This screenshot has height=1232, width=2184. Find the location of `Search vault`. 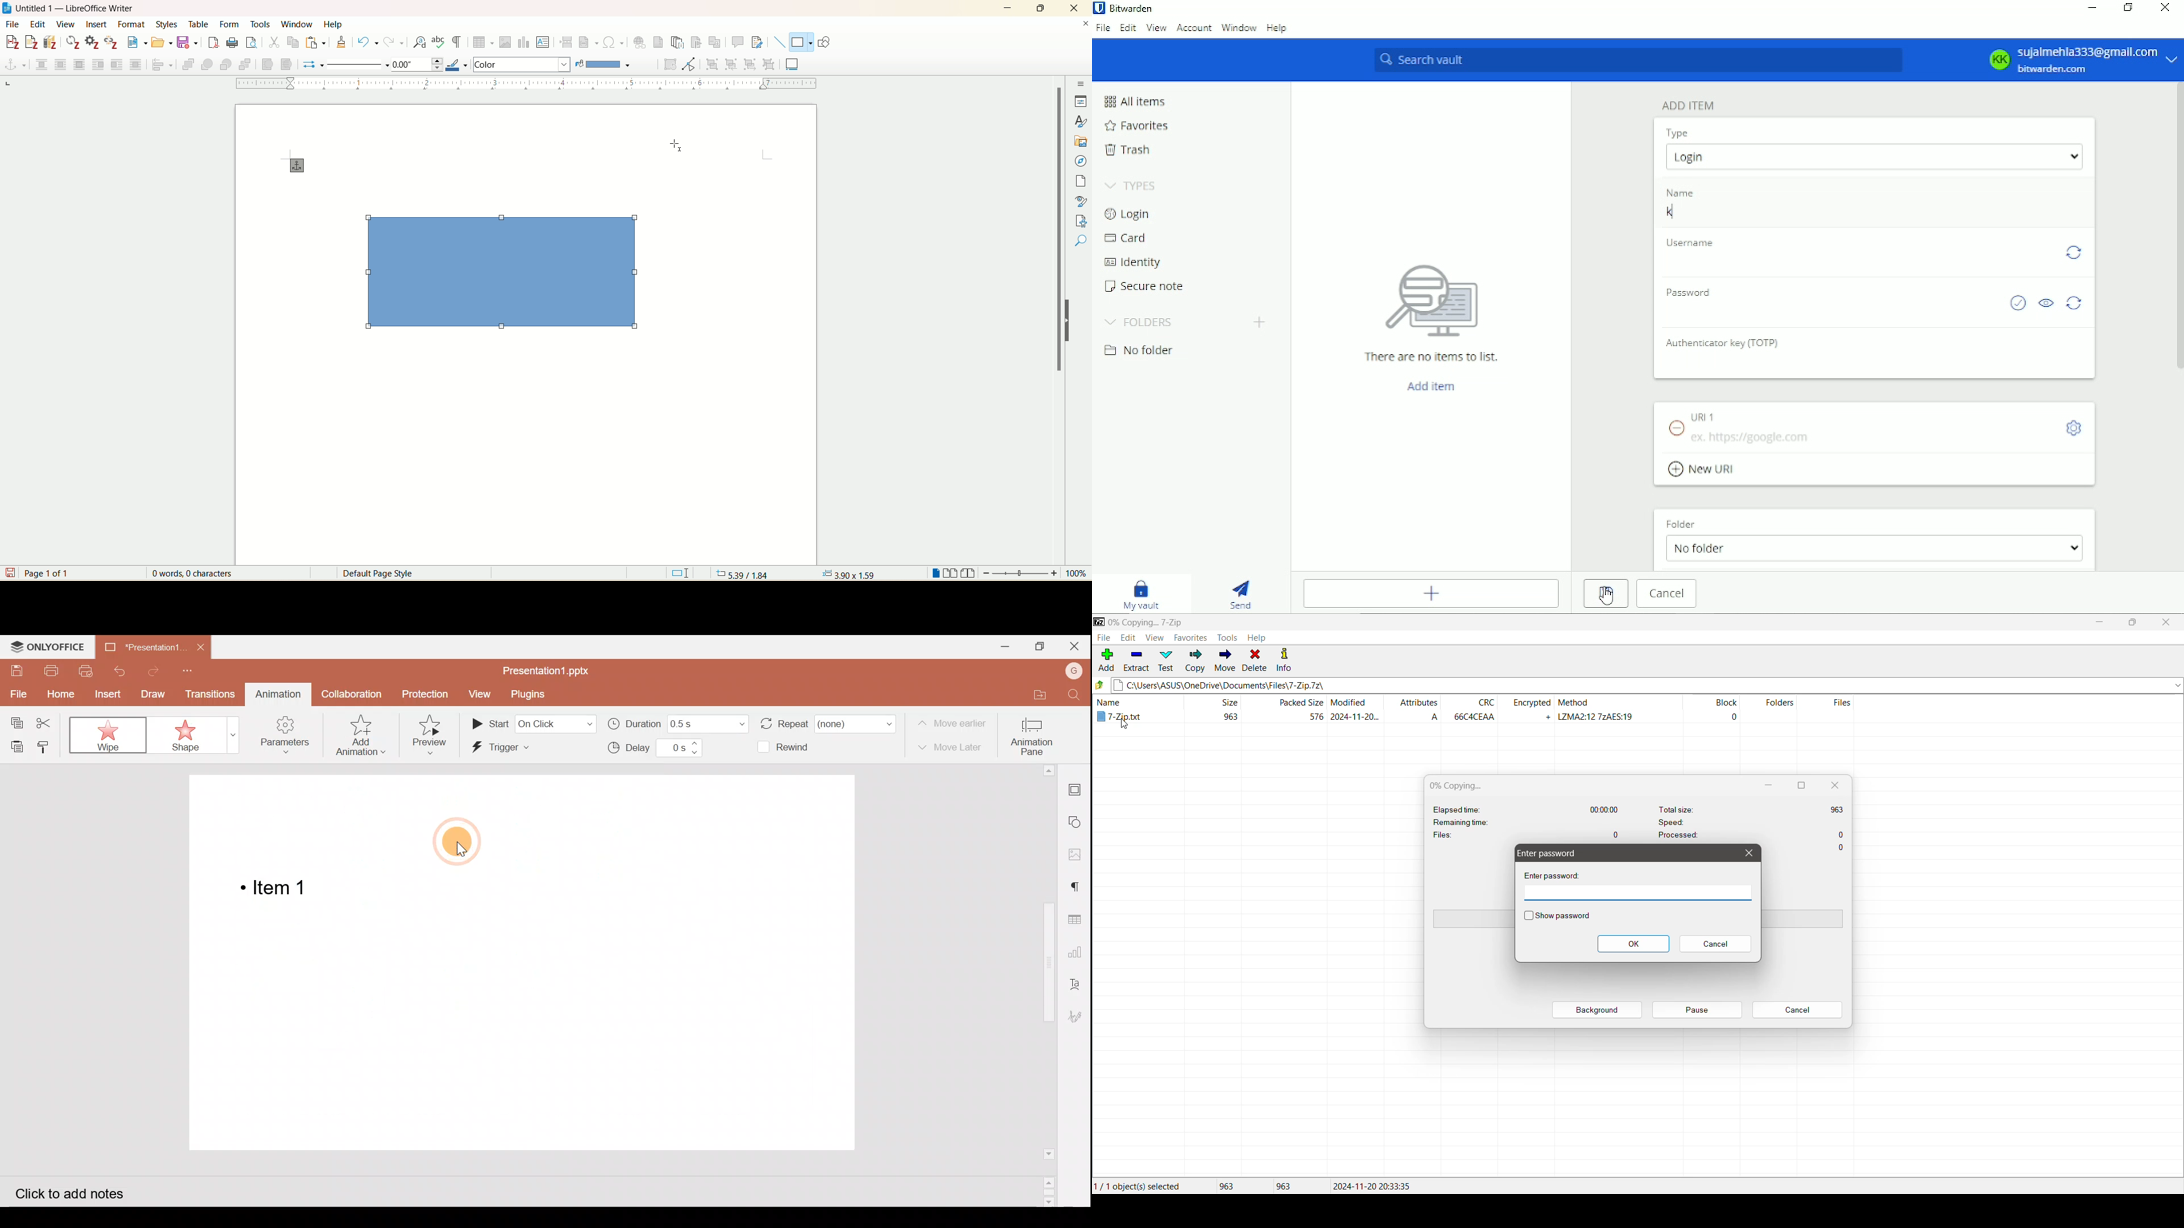

Search vault is located at coordinates (1637, 61).